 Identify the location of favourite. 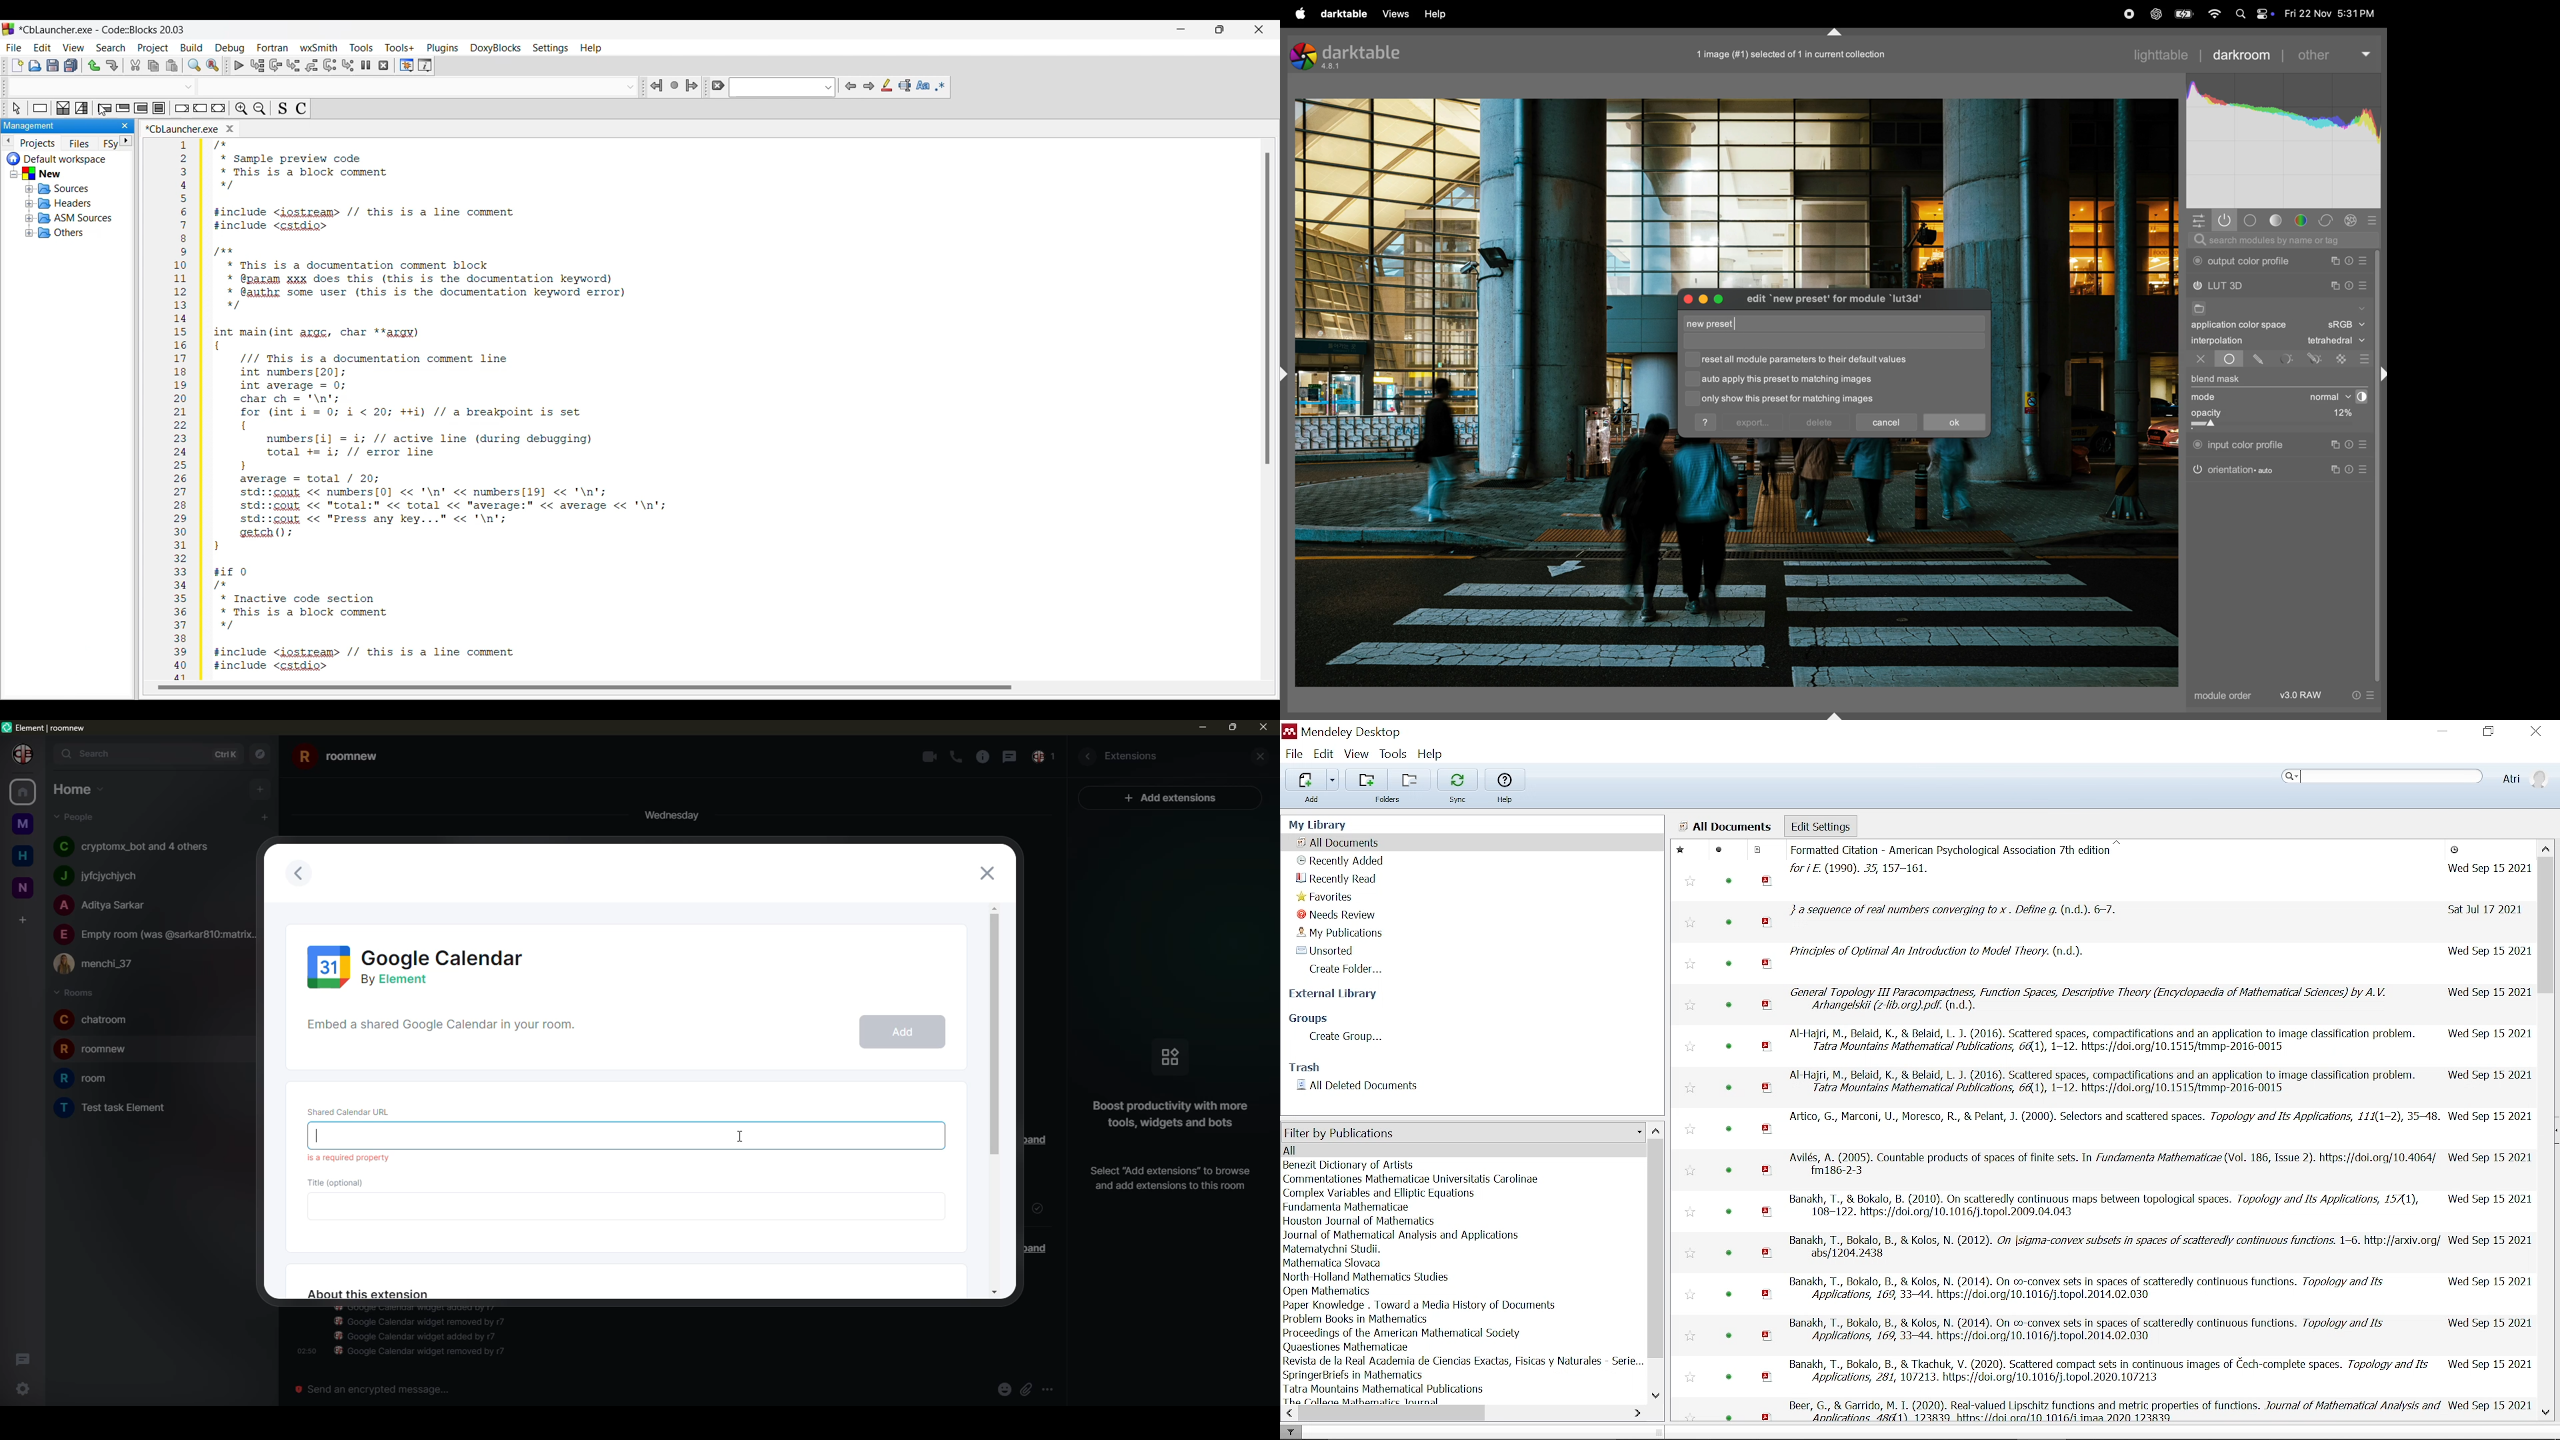
(1692, 926).